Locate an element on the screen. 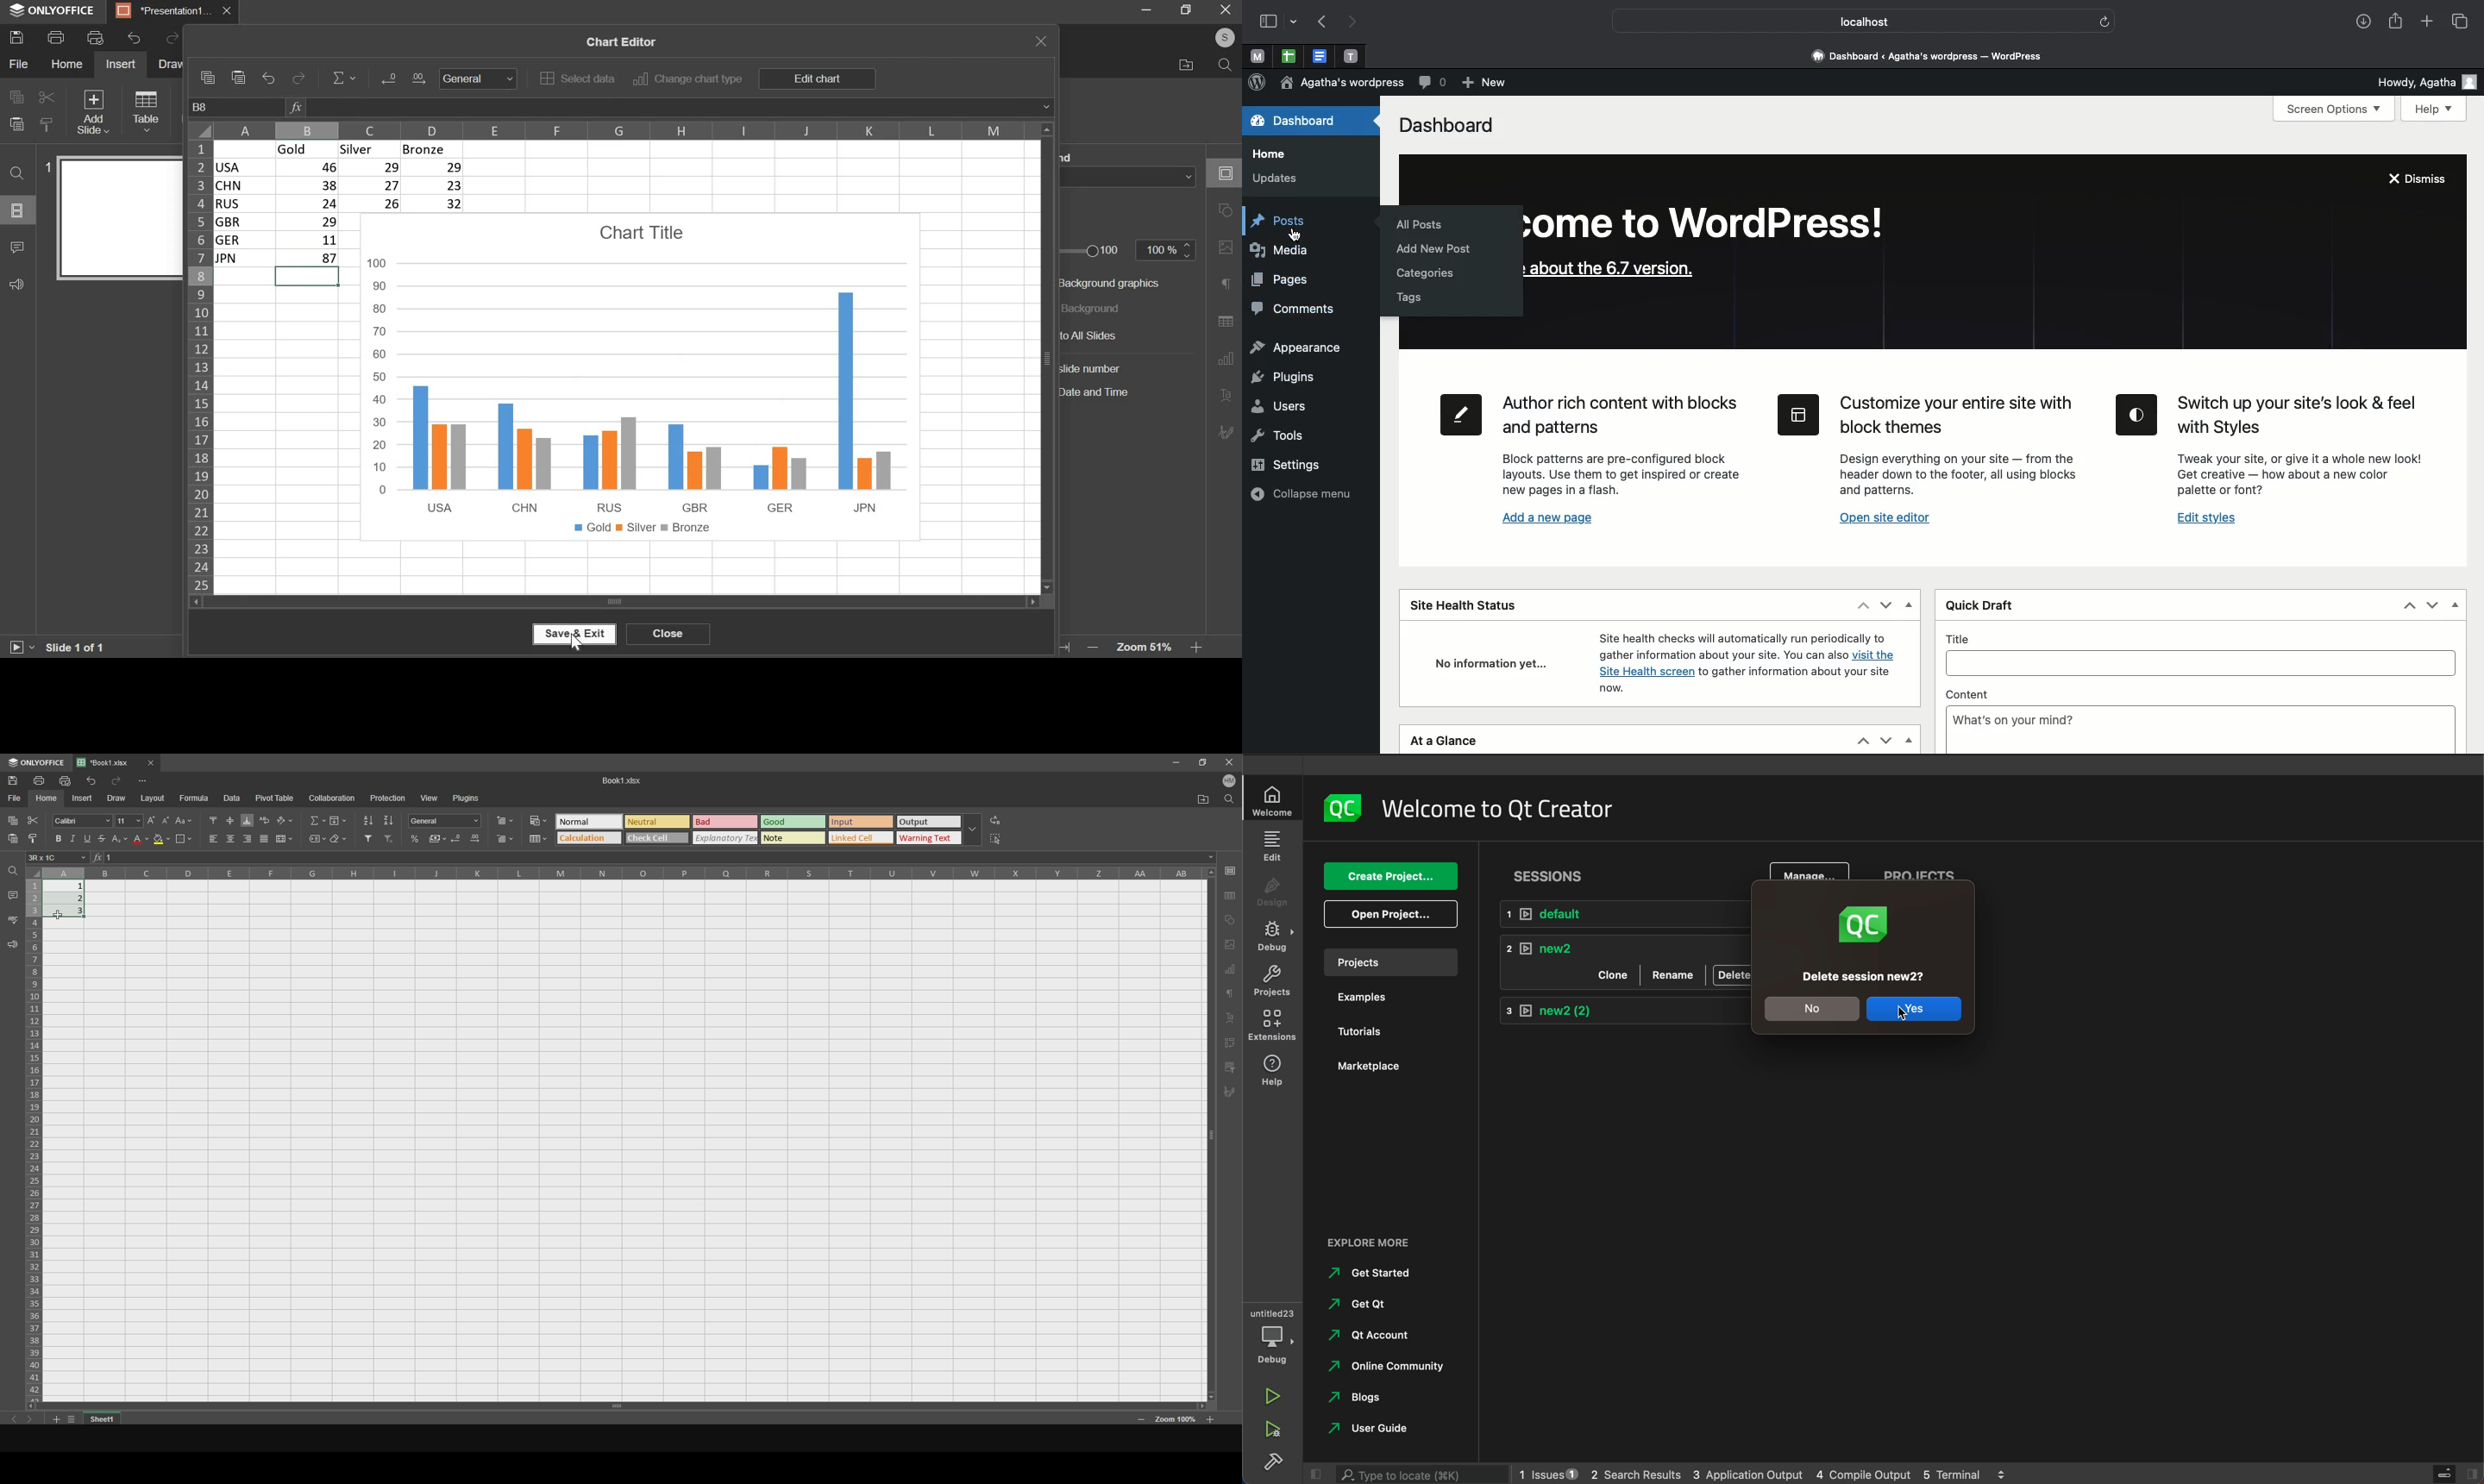 This screenshot has height=1484, width=2492. Tags is located at coordinates (1415, 298).